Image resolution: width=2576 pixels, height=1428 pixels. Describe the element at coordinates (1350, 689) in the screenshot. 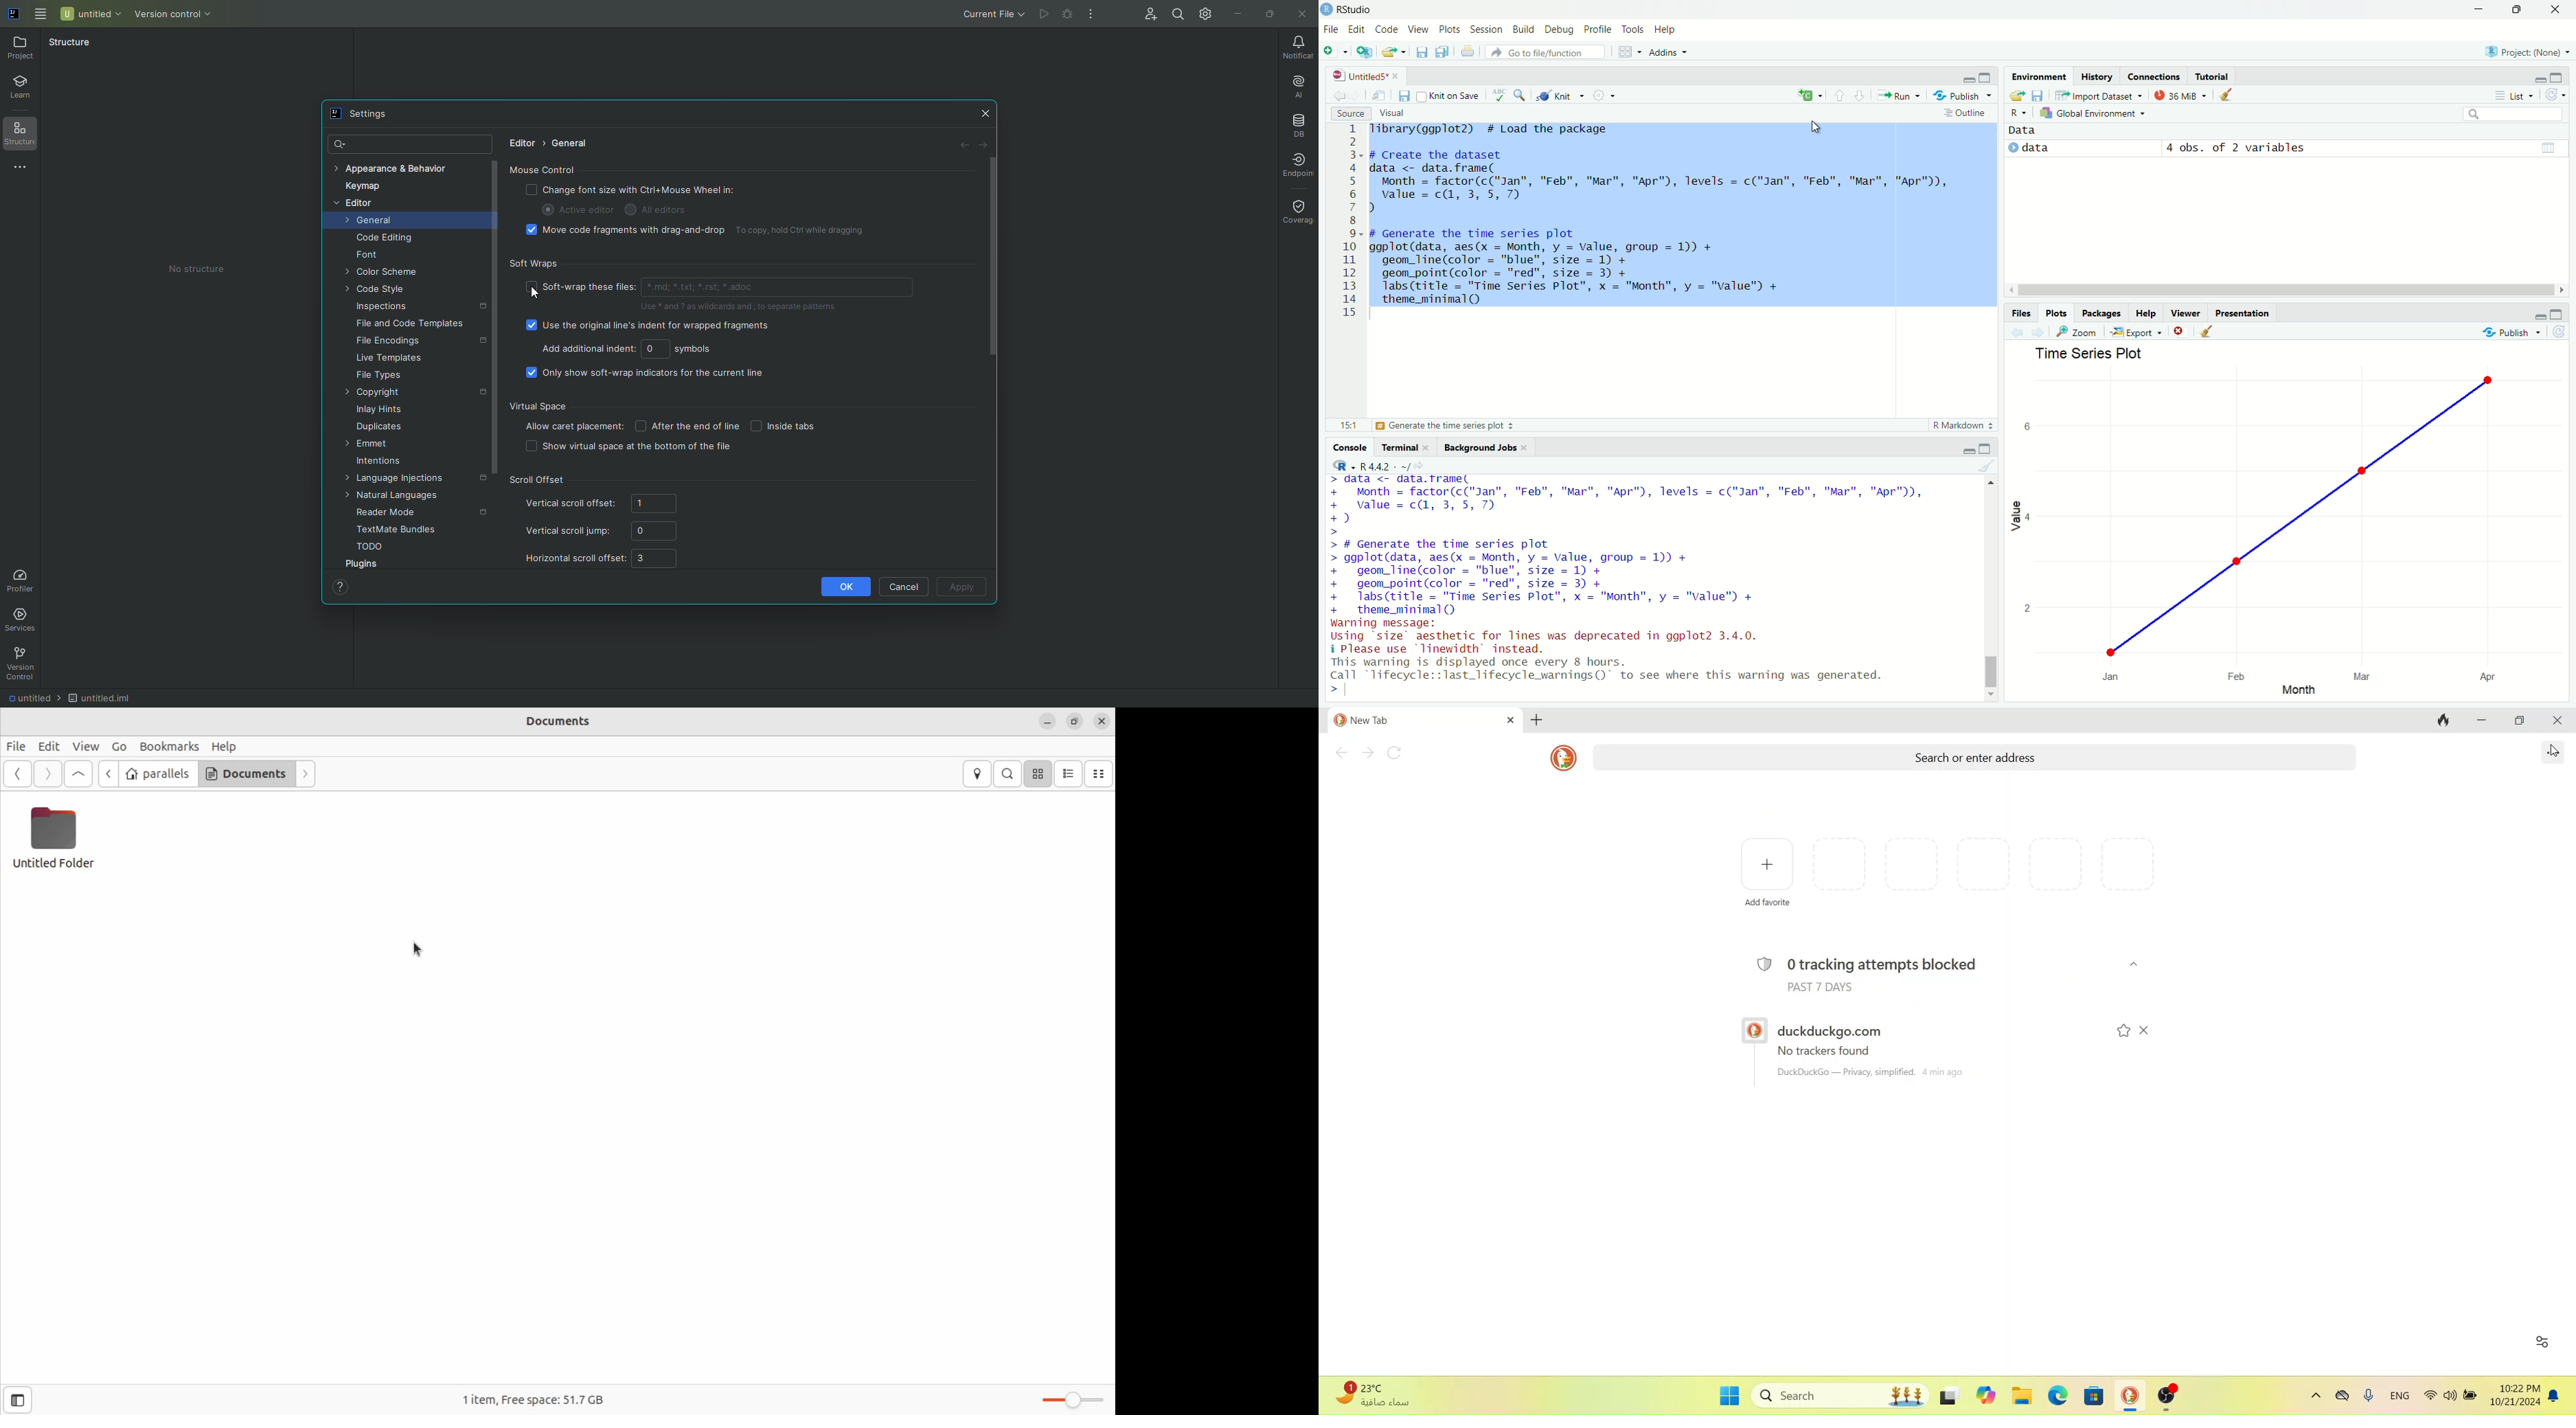

I see `typing cursor` at that location.